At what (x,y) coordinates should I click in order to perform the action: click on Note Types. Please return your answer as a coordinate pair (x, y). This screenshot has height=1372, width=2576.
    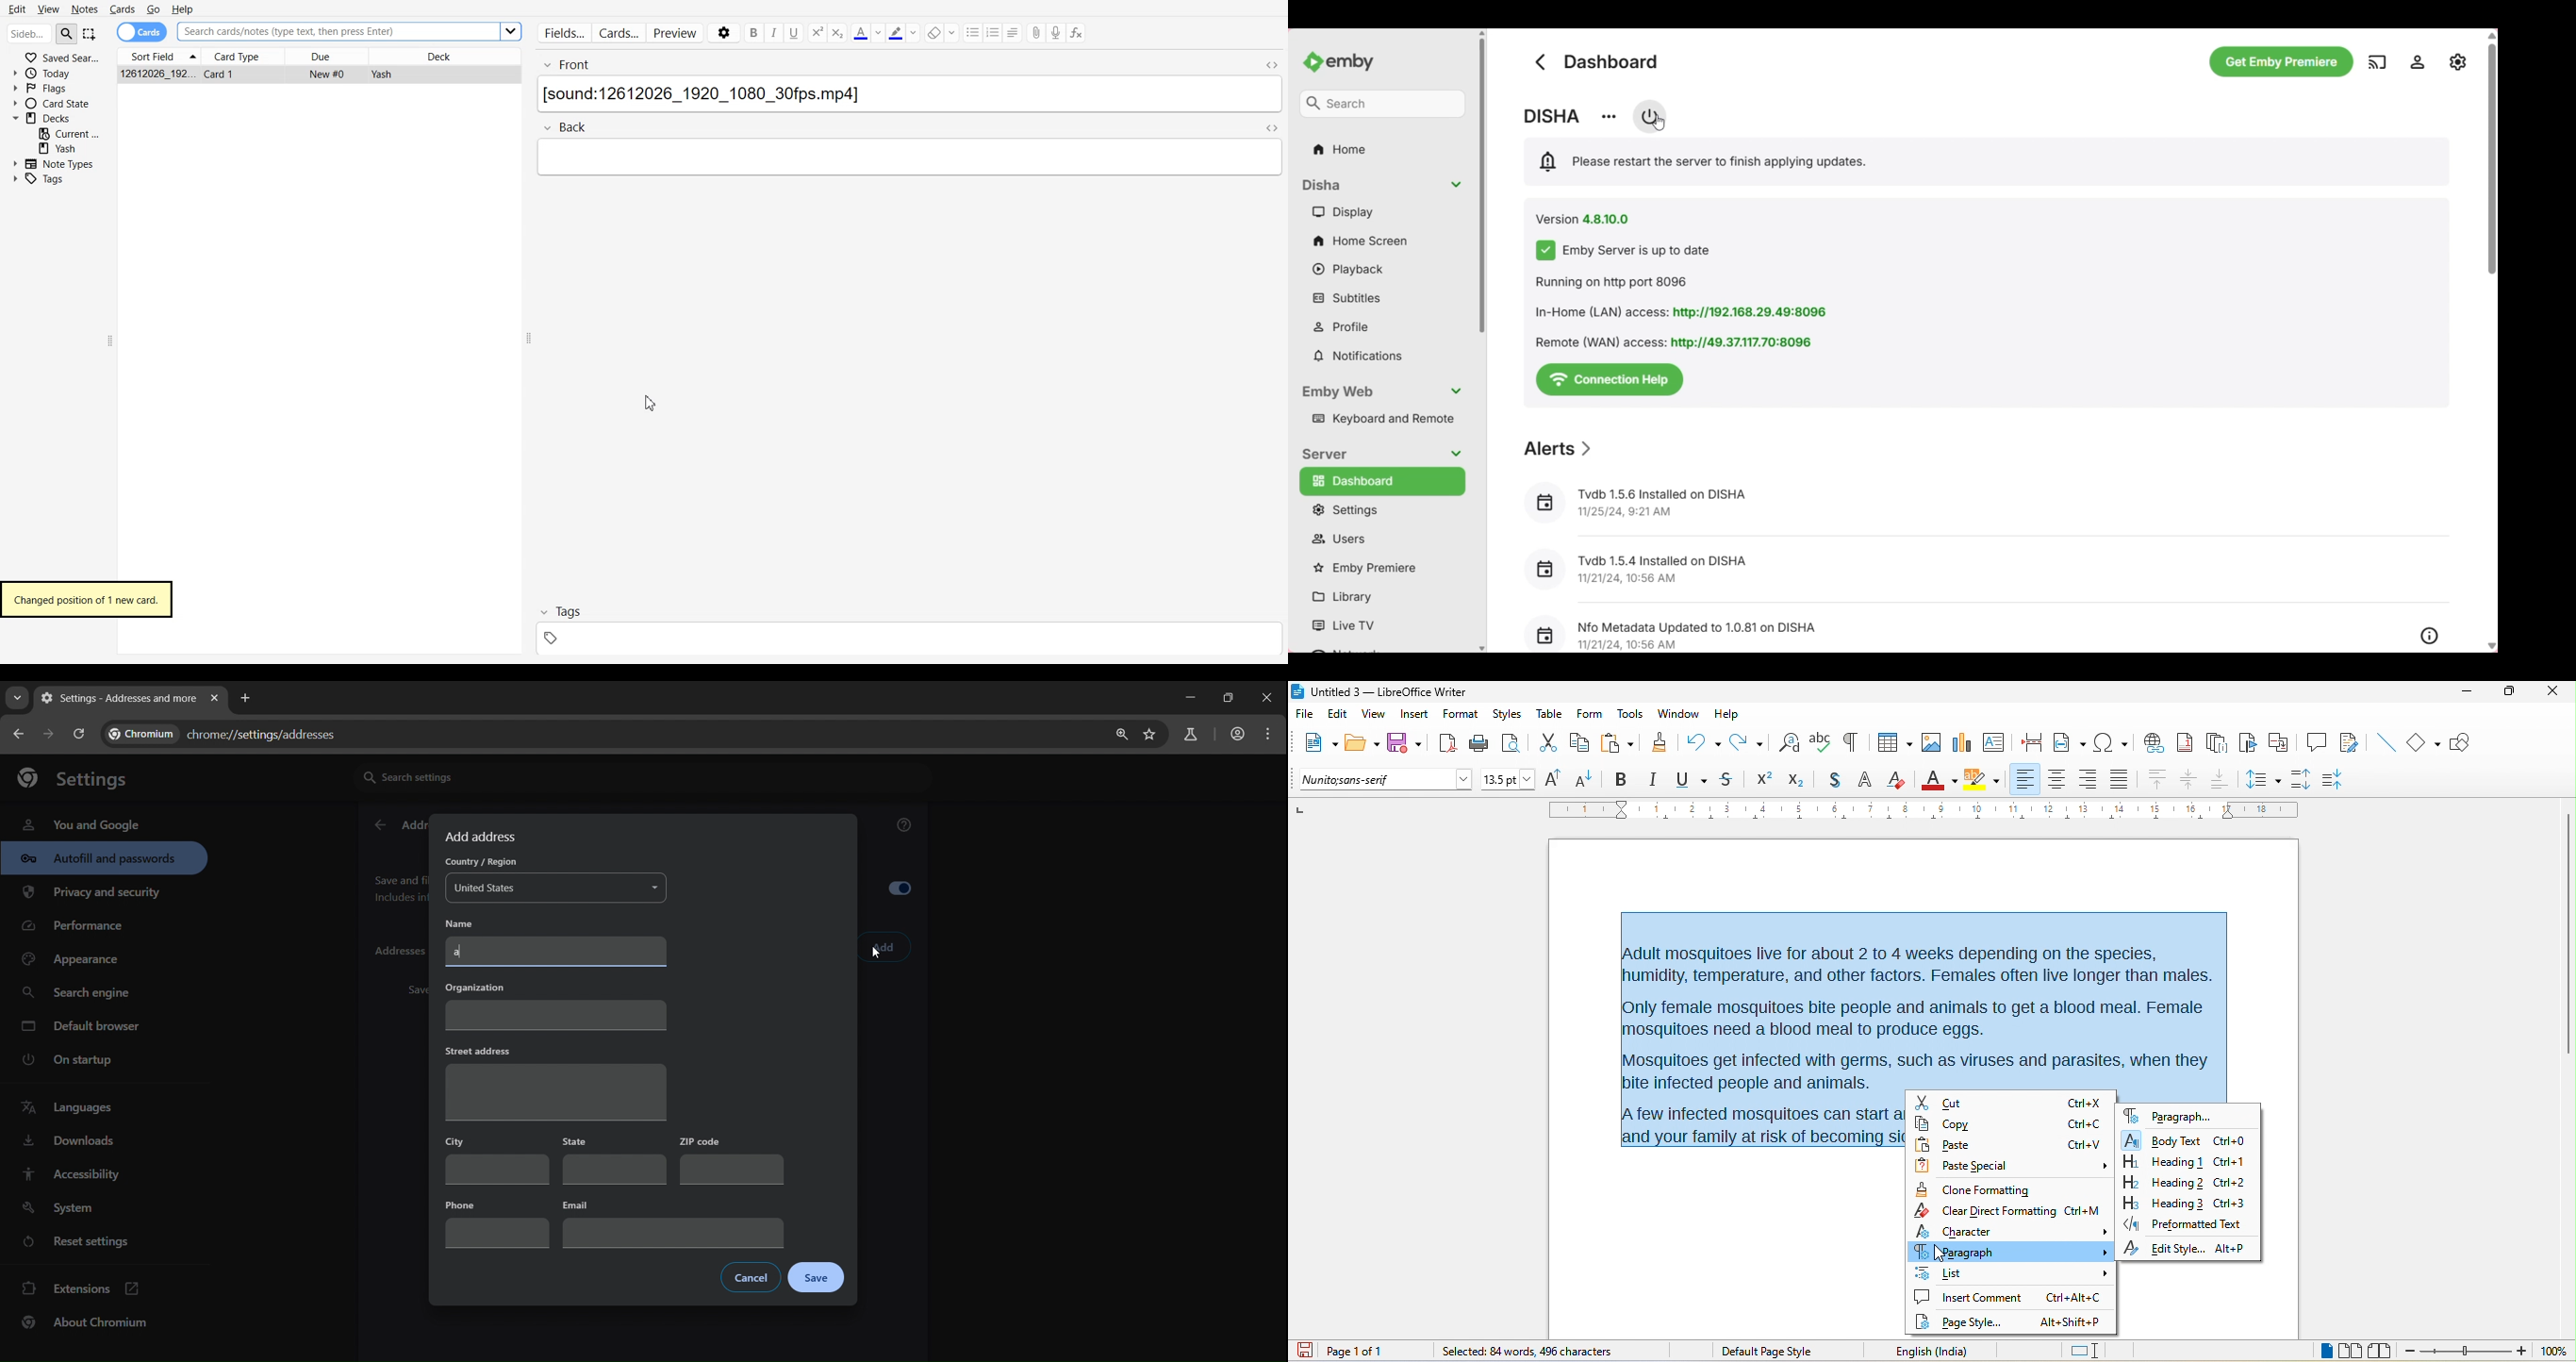
    Looking at the image, I should click on (54, 162).